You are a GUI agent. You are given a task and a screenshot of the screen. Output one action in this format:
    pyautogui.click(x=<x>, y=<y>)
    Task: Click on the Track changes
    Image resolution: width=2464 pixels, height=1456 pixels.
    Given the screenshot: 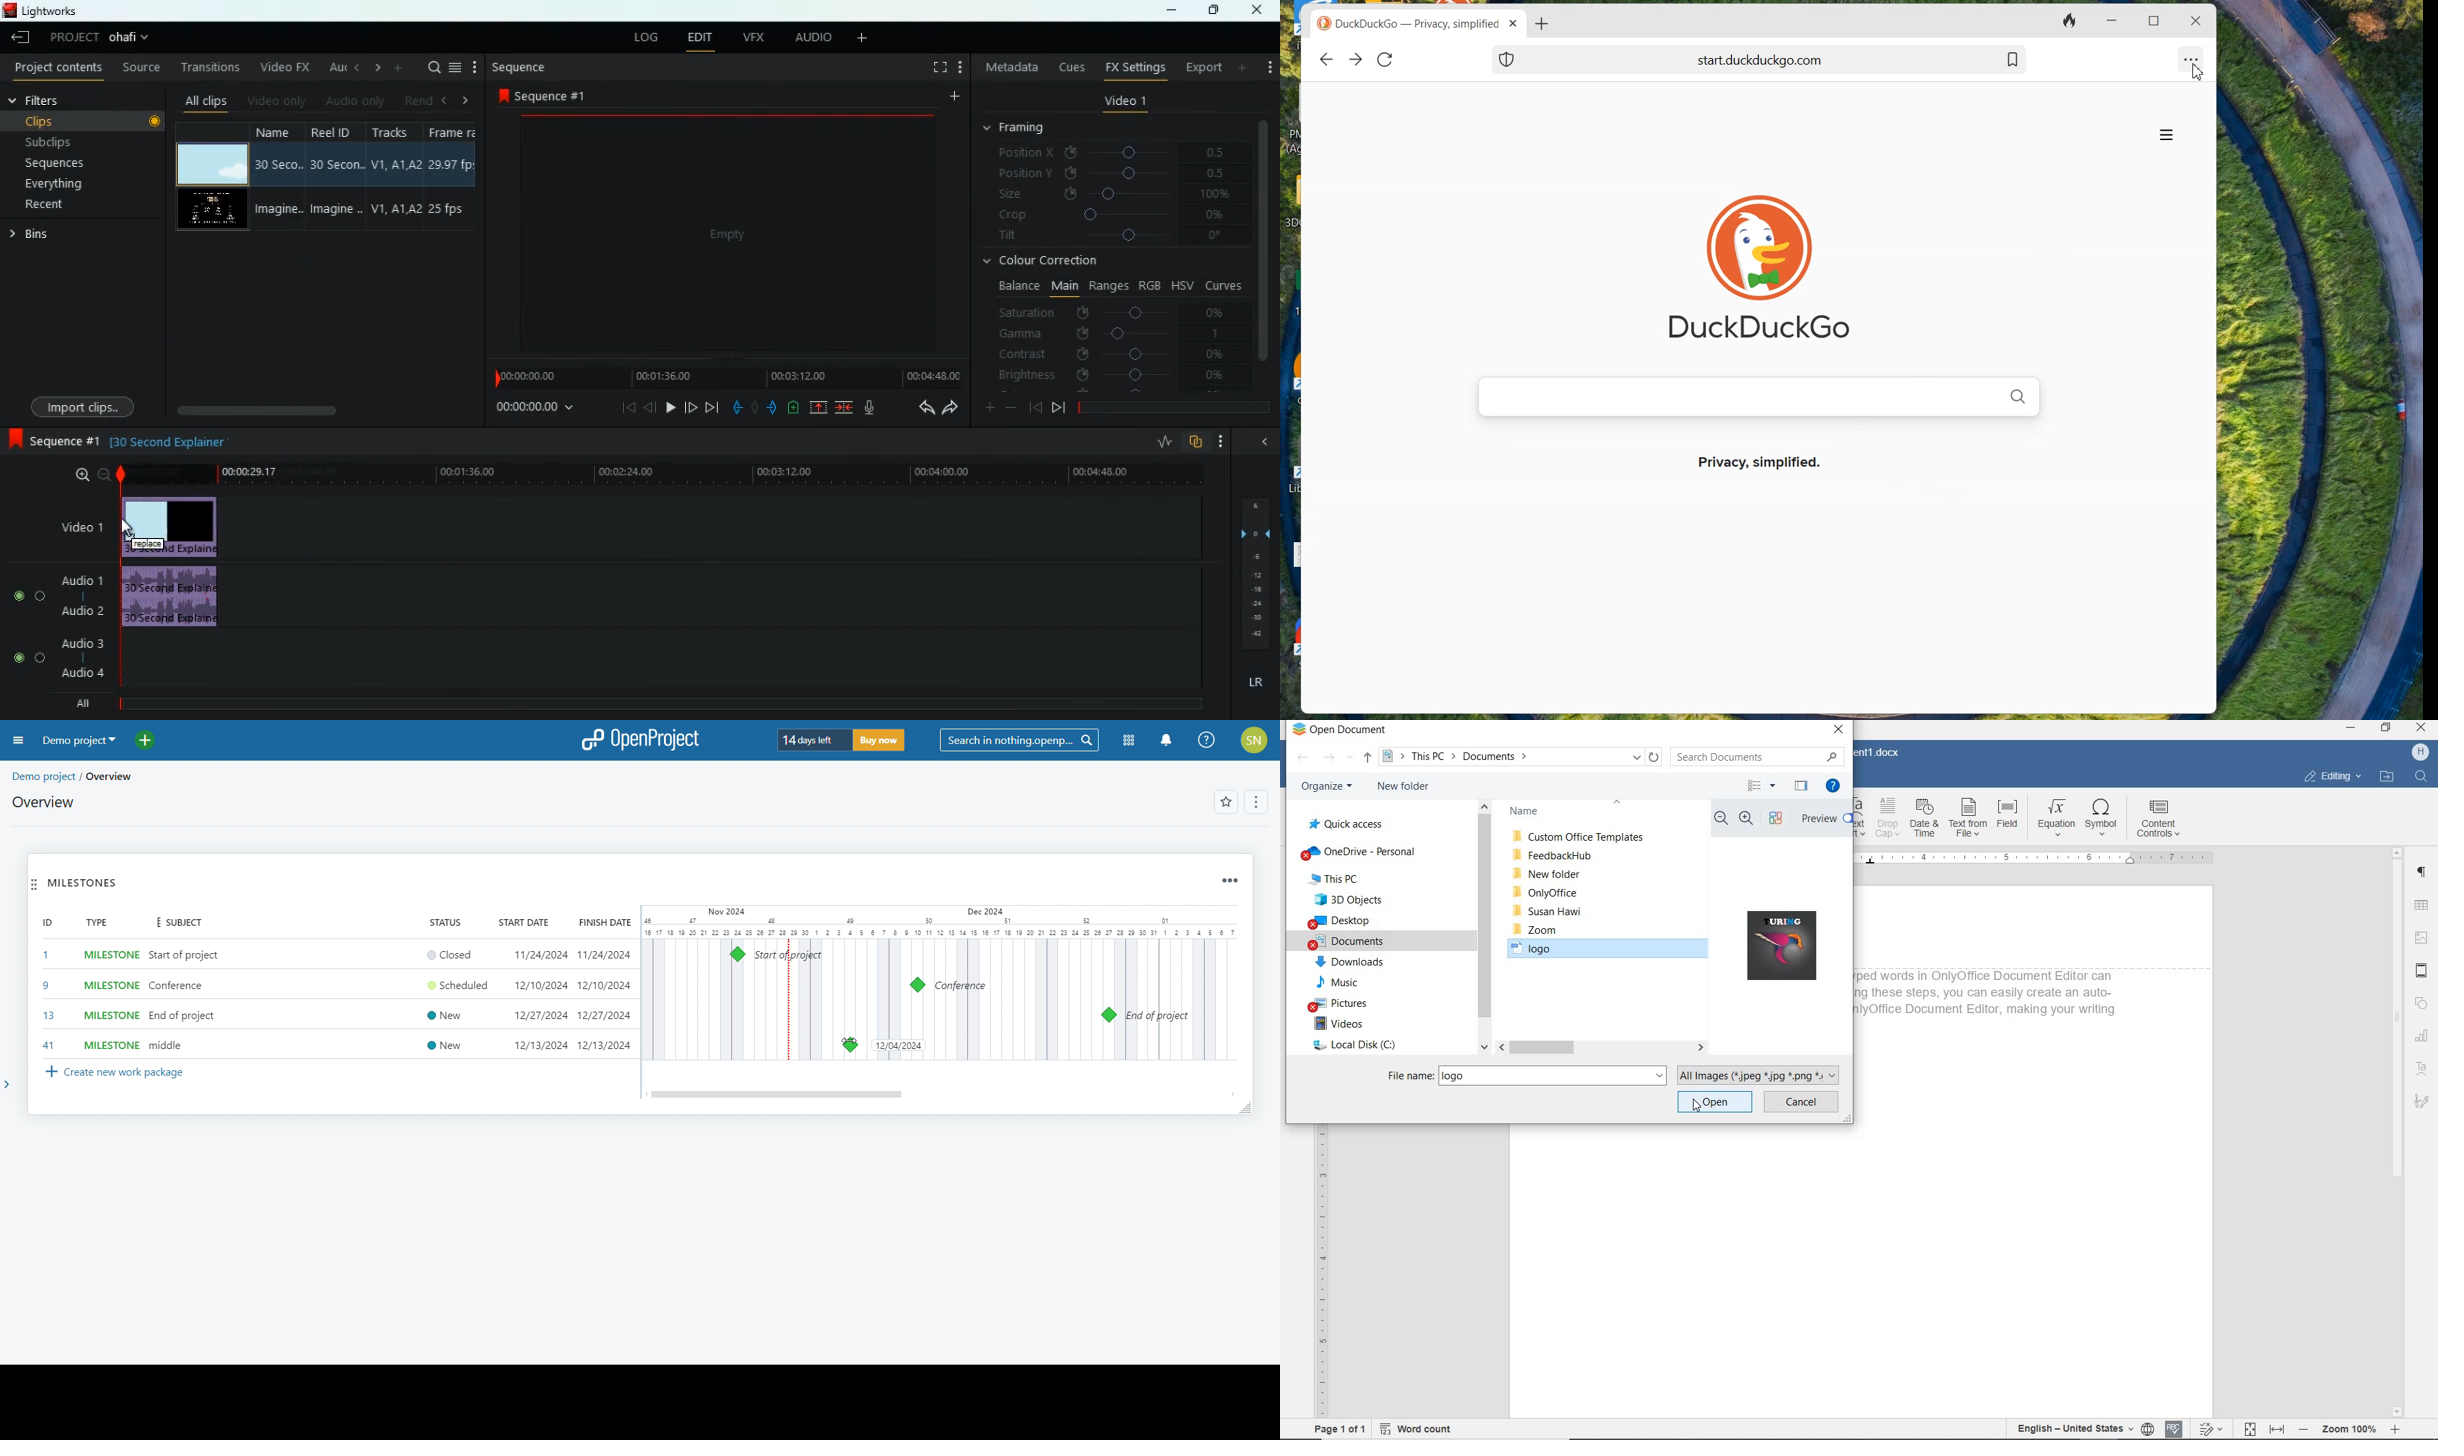 What is the action you would take?
    pyautogui.click(x=2210, y=1428)
    